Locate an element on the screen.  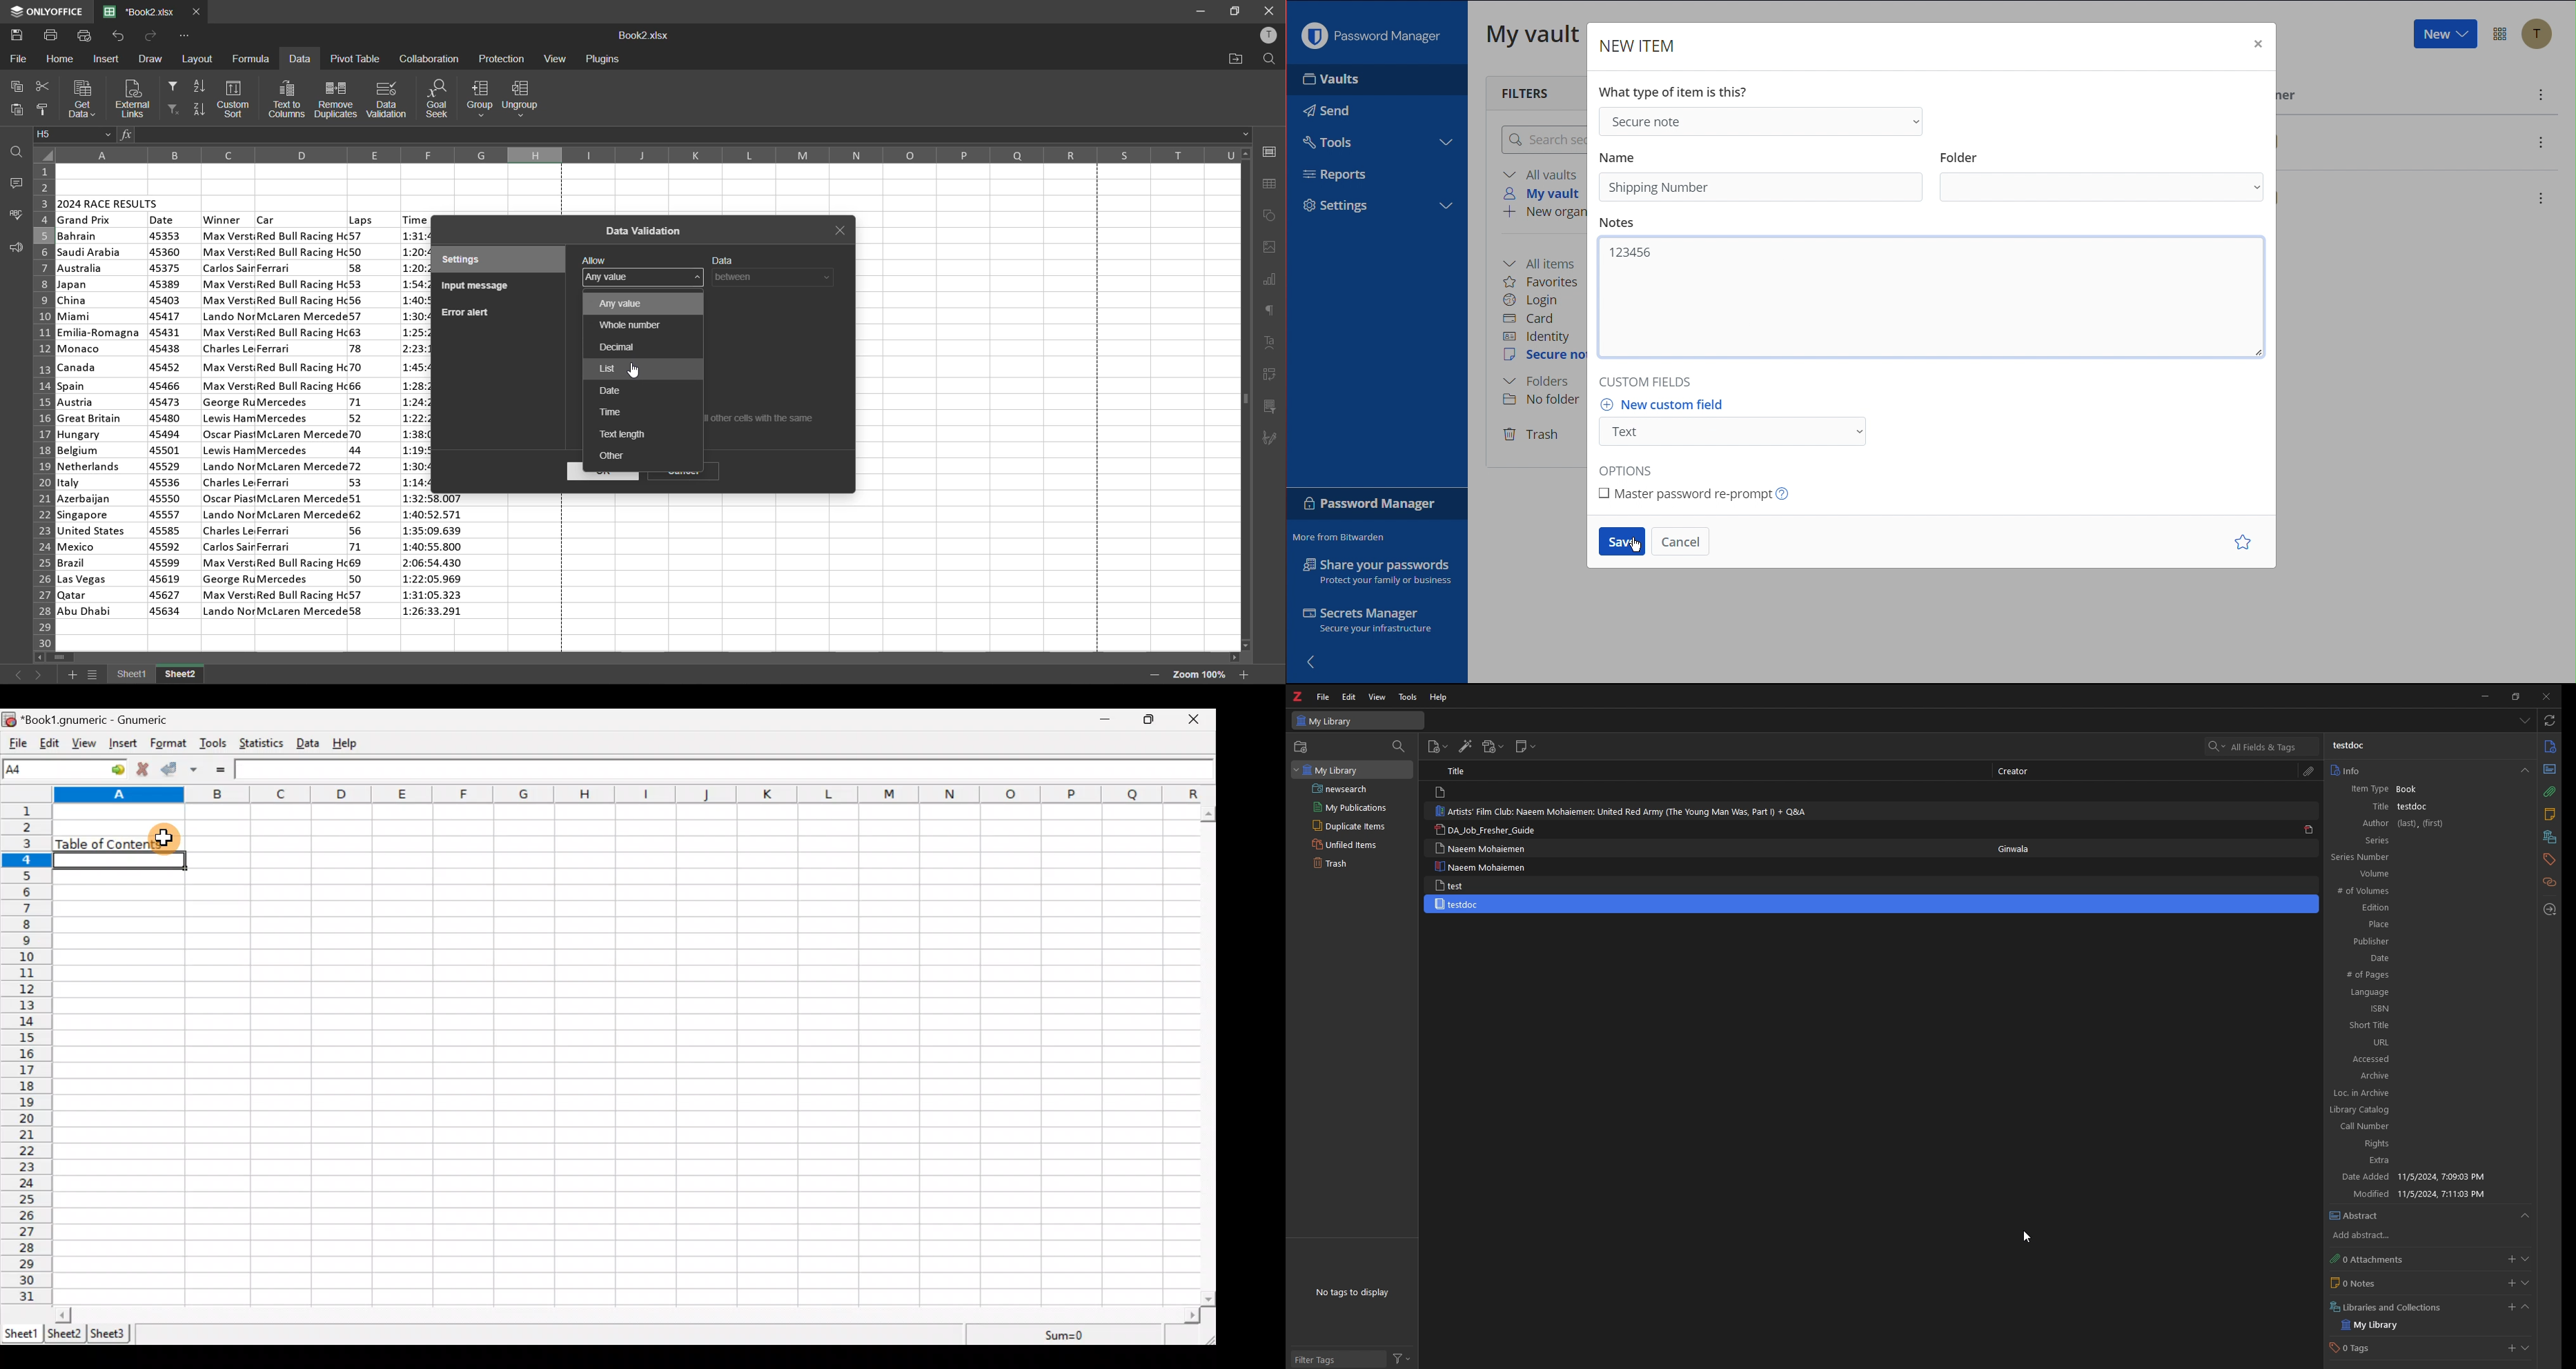
expand/collapse is located at coordinates (1445, 142).